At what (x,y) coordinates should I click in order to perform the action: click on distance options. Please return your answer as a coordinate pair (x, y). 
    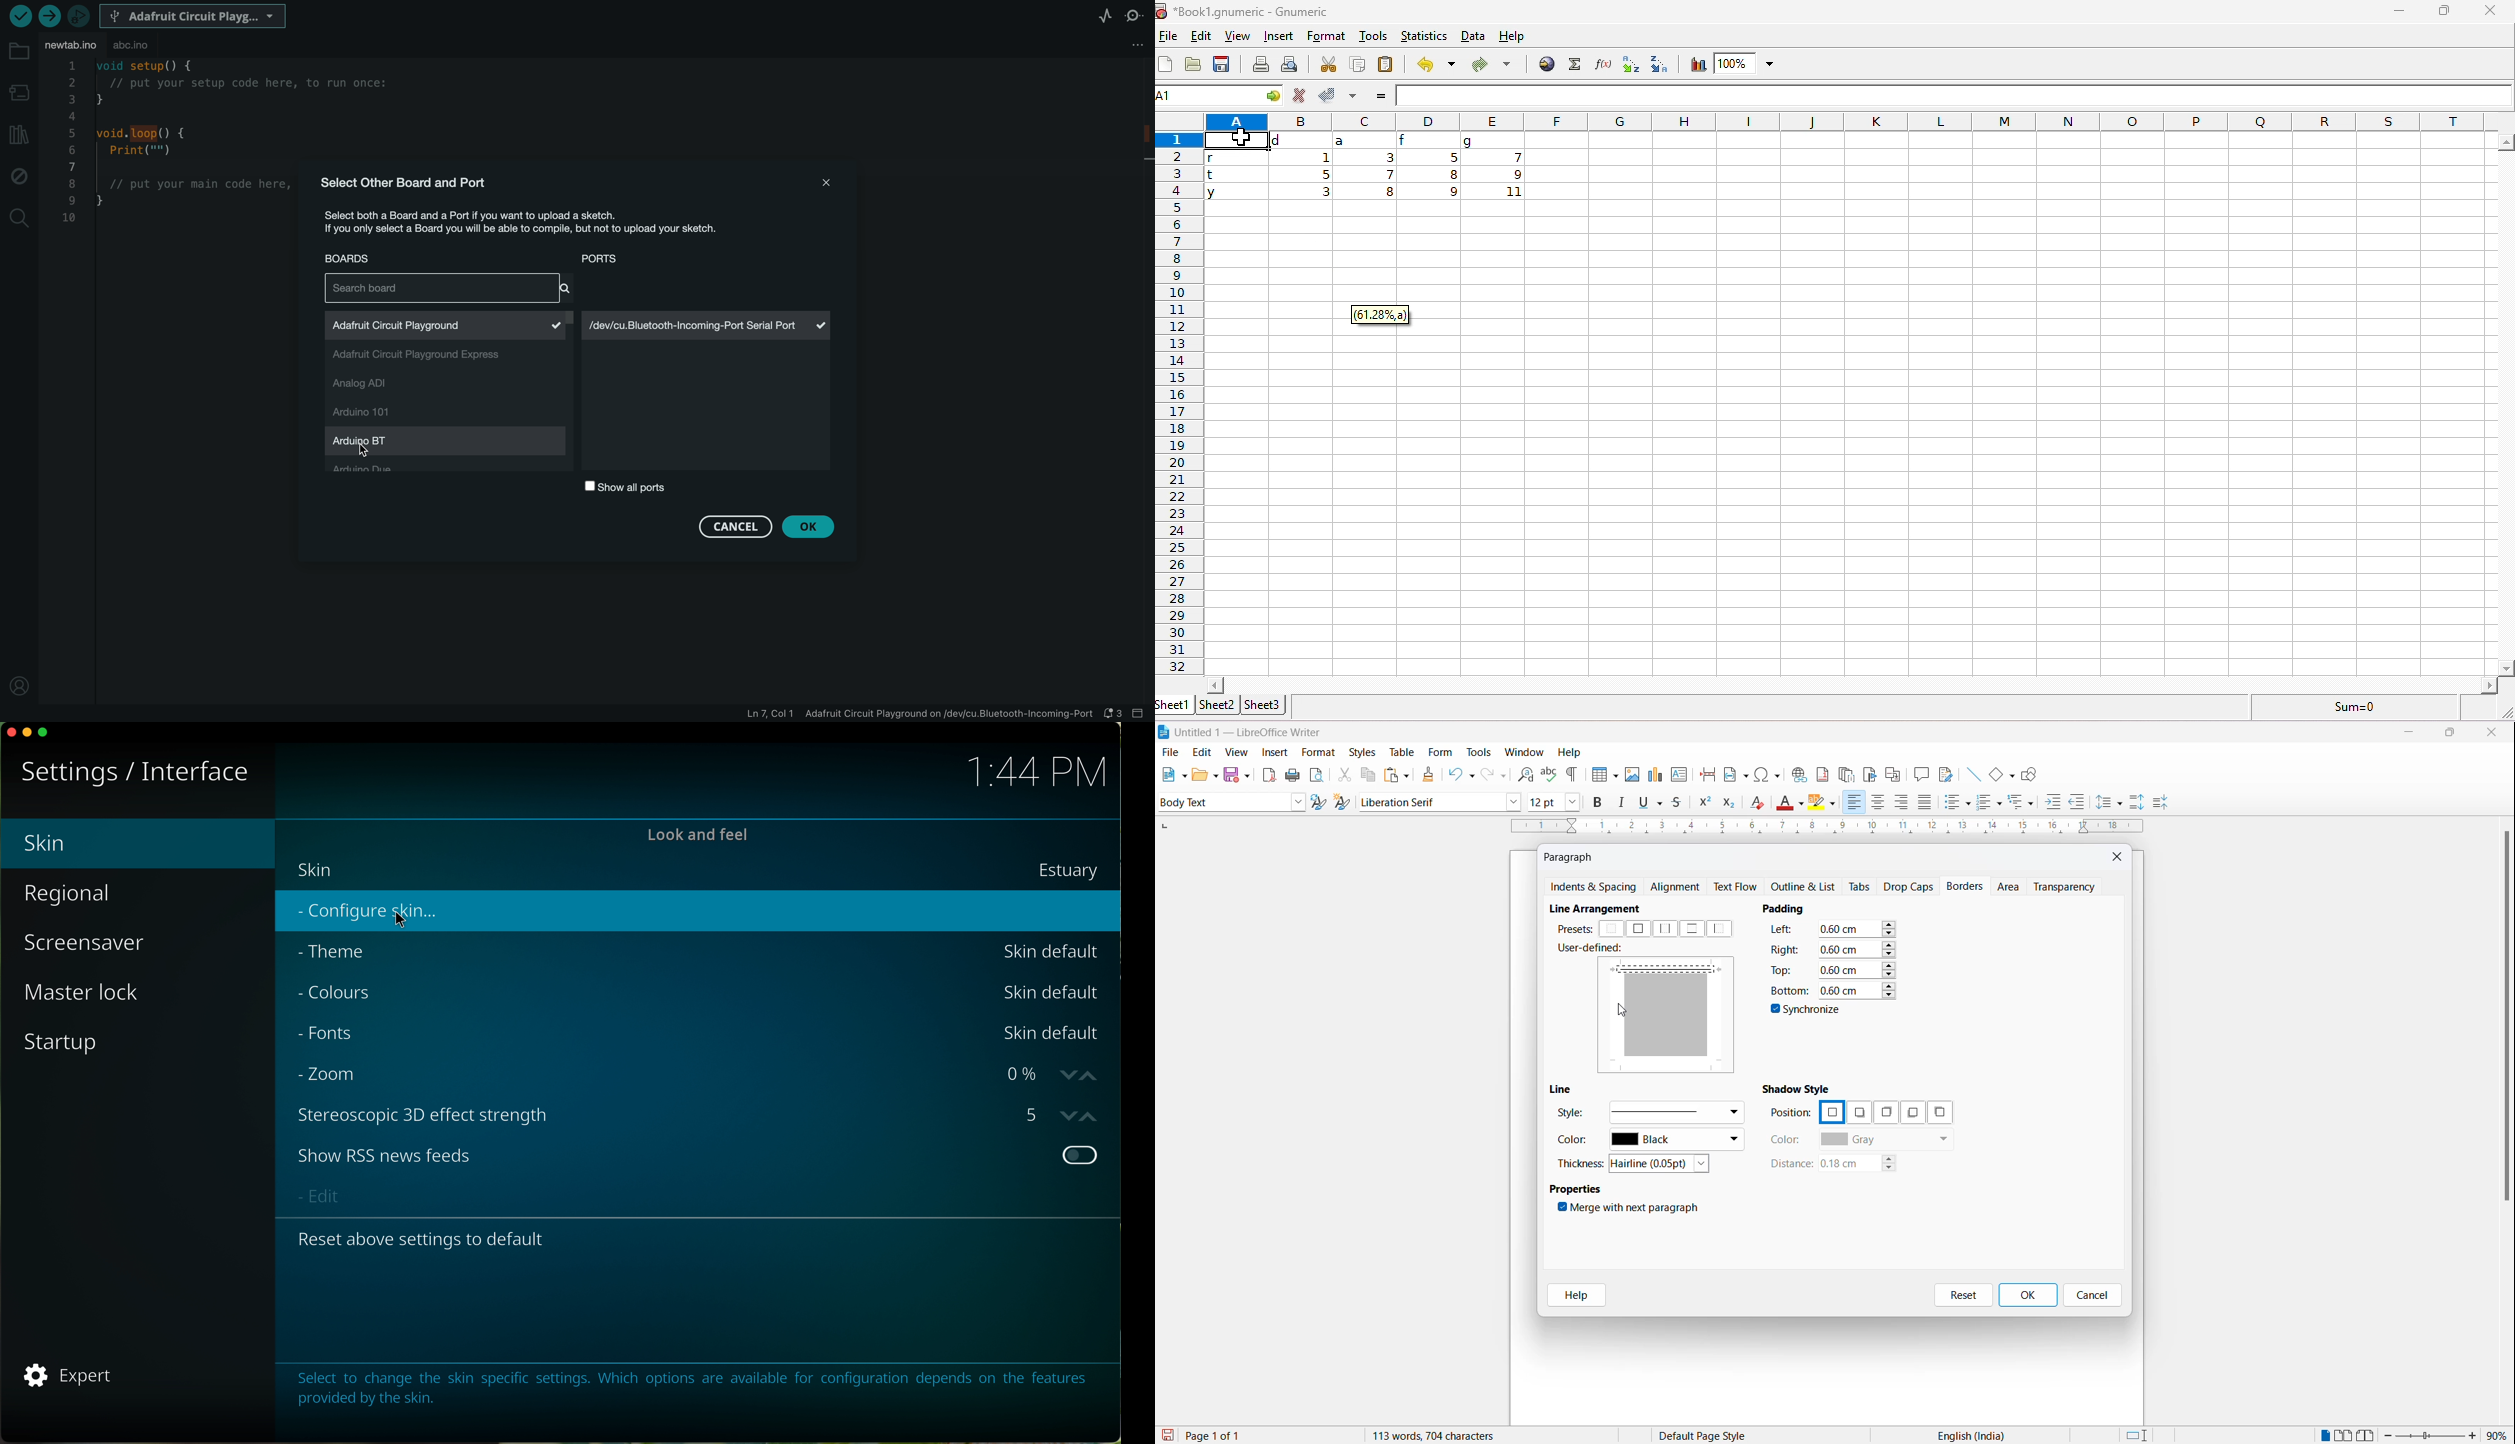
    Looking at the image, I should click on (1865, 1166).